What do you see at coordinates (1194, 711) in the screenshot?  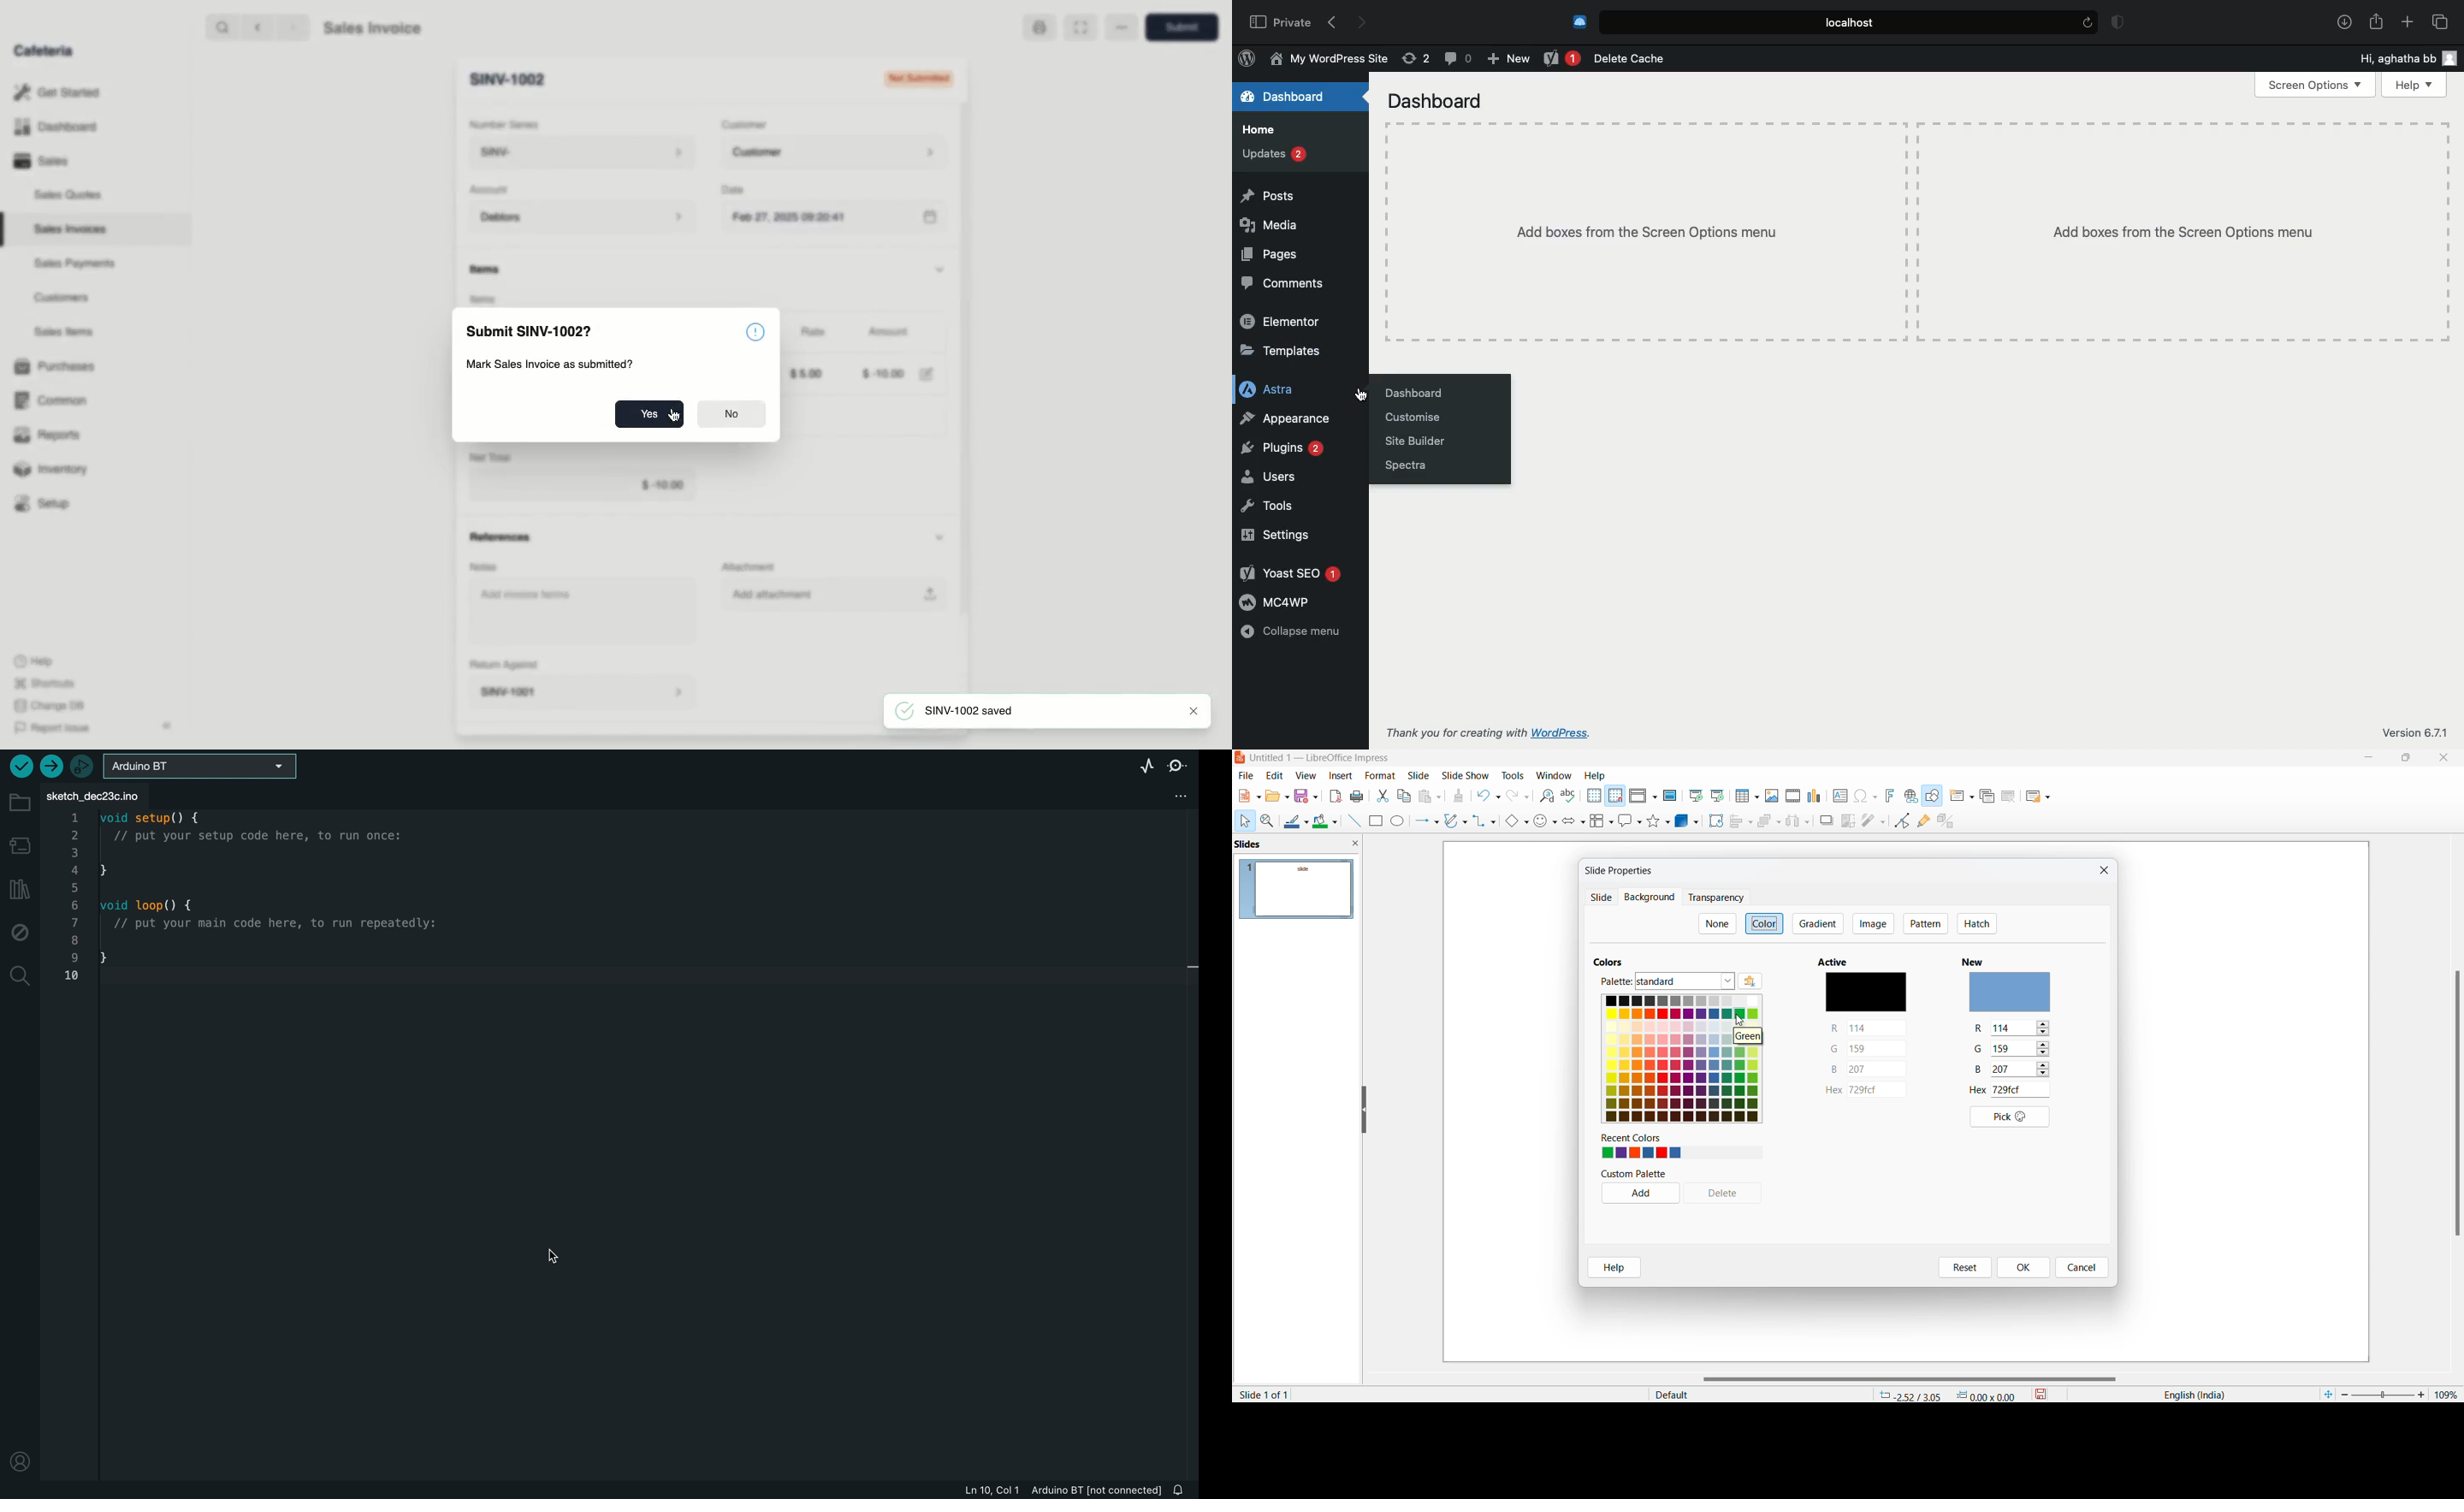 I see `close` at bounding box center [1194, 711].